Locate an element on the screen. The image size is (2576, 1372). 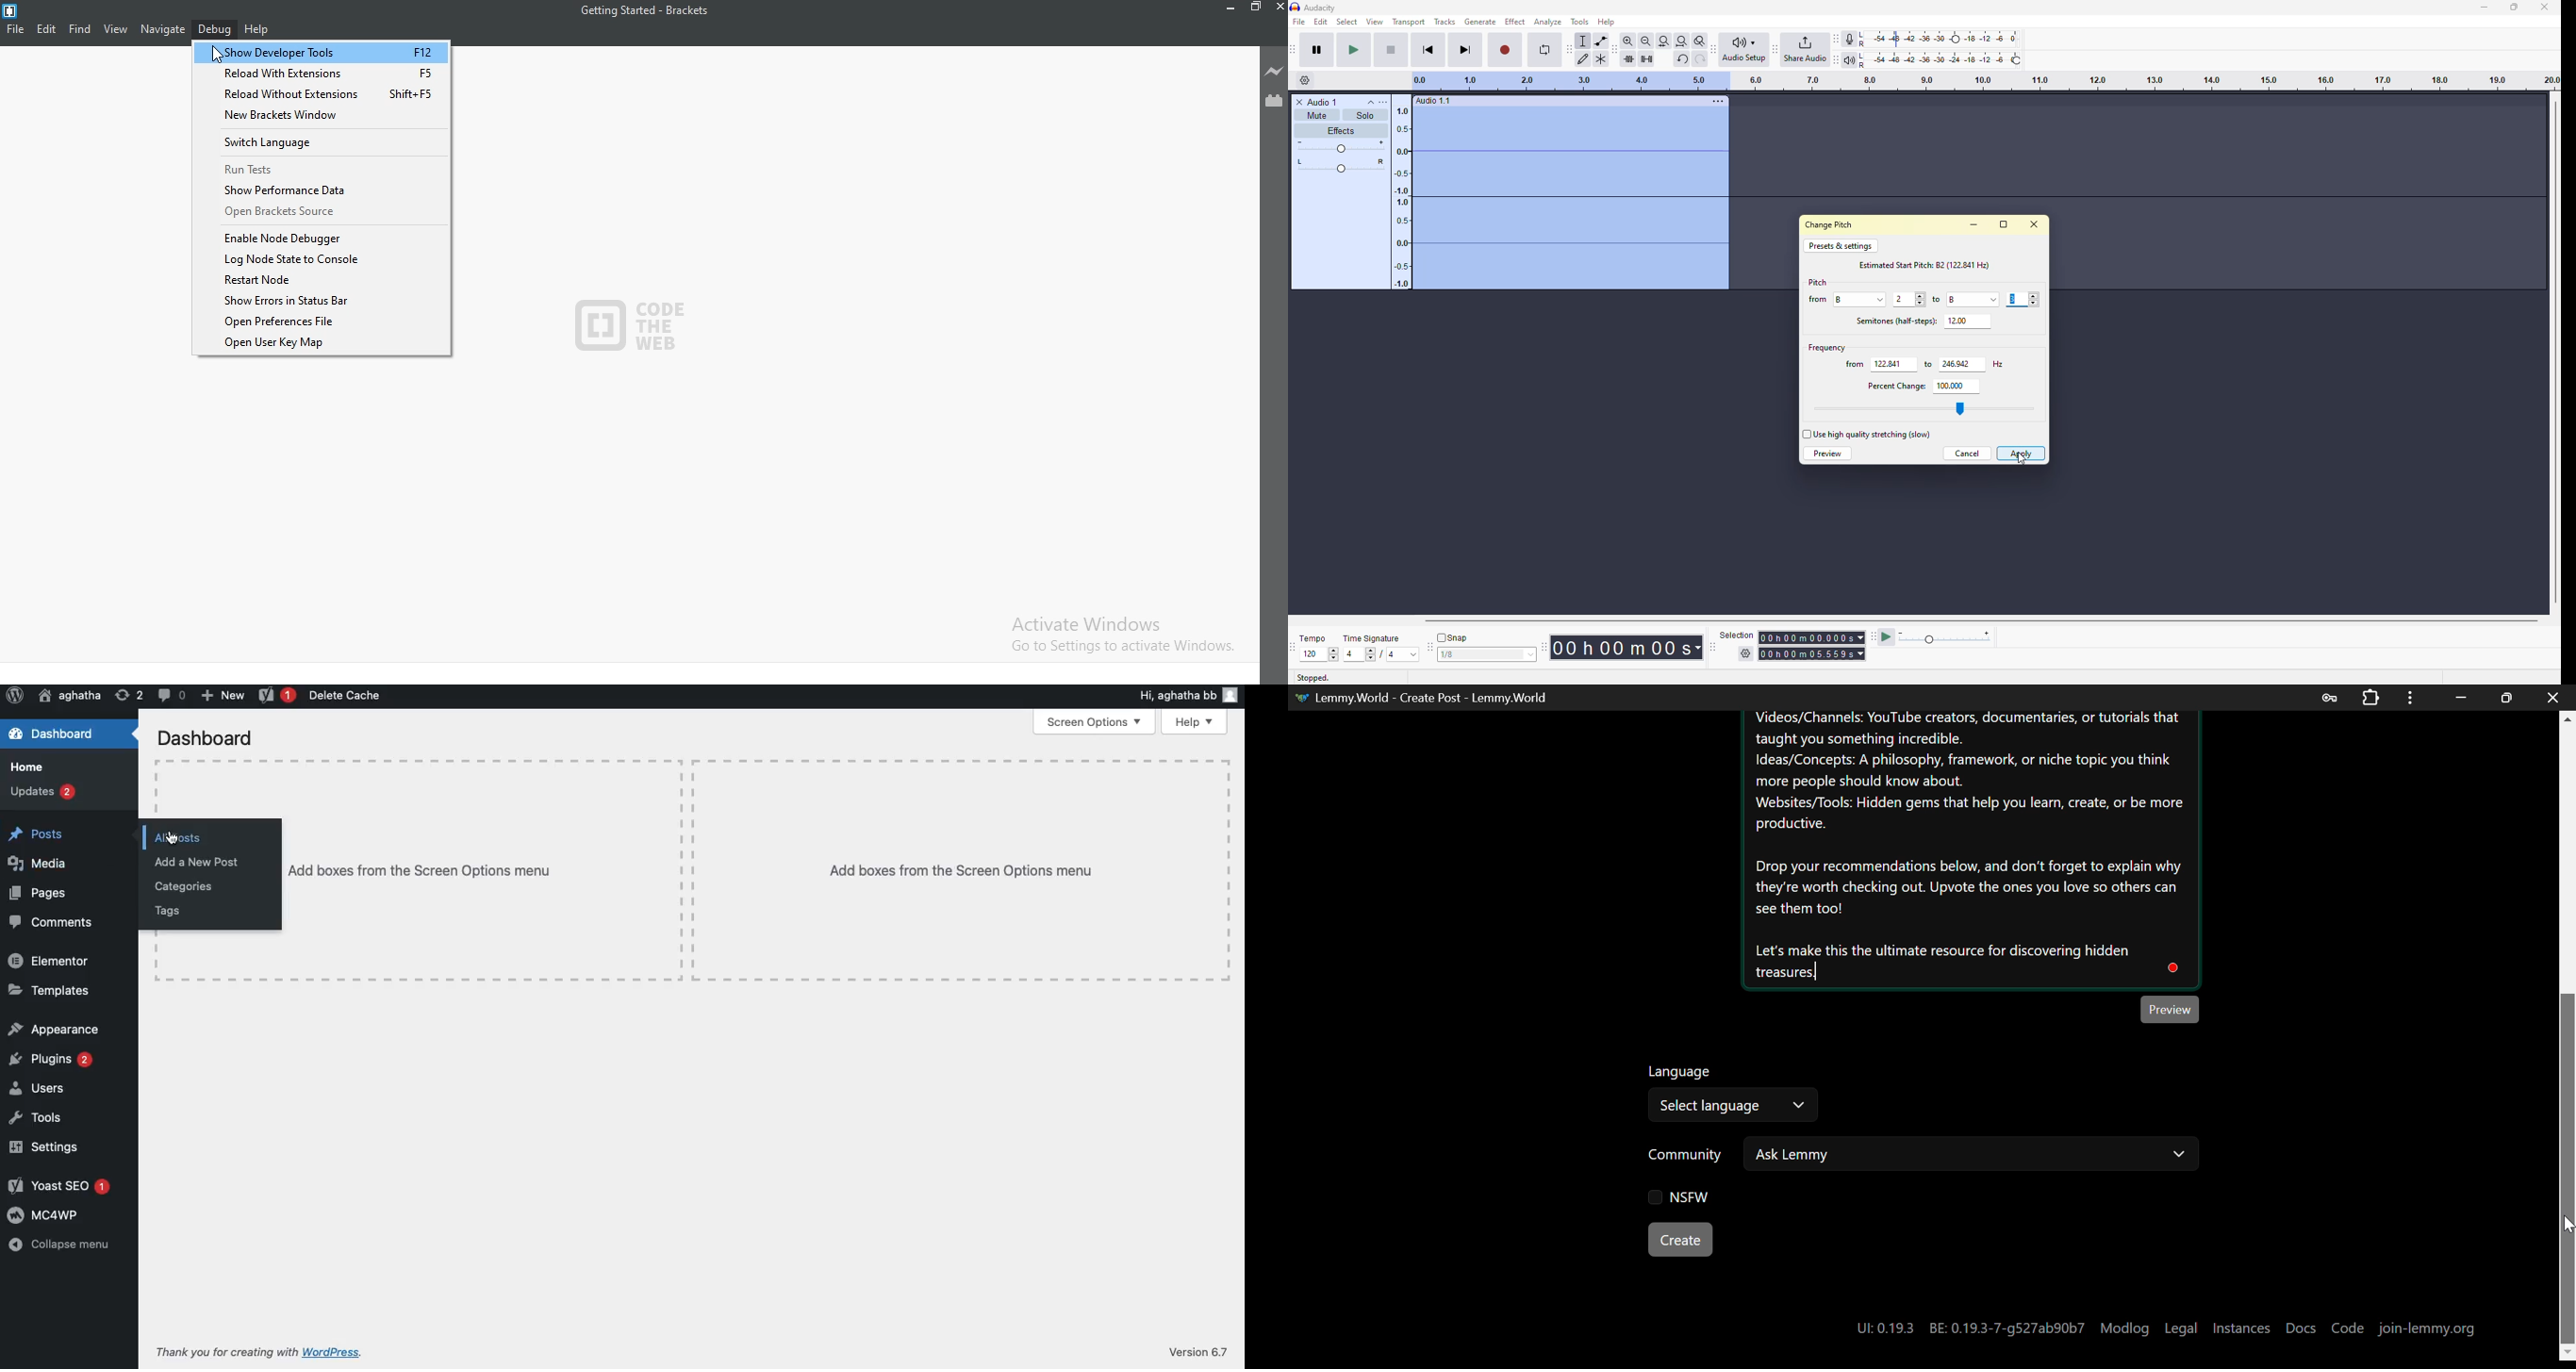
Wordpress logo is located at coordinates (16, 695).